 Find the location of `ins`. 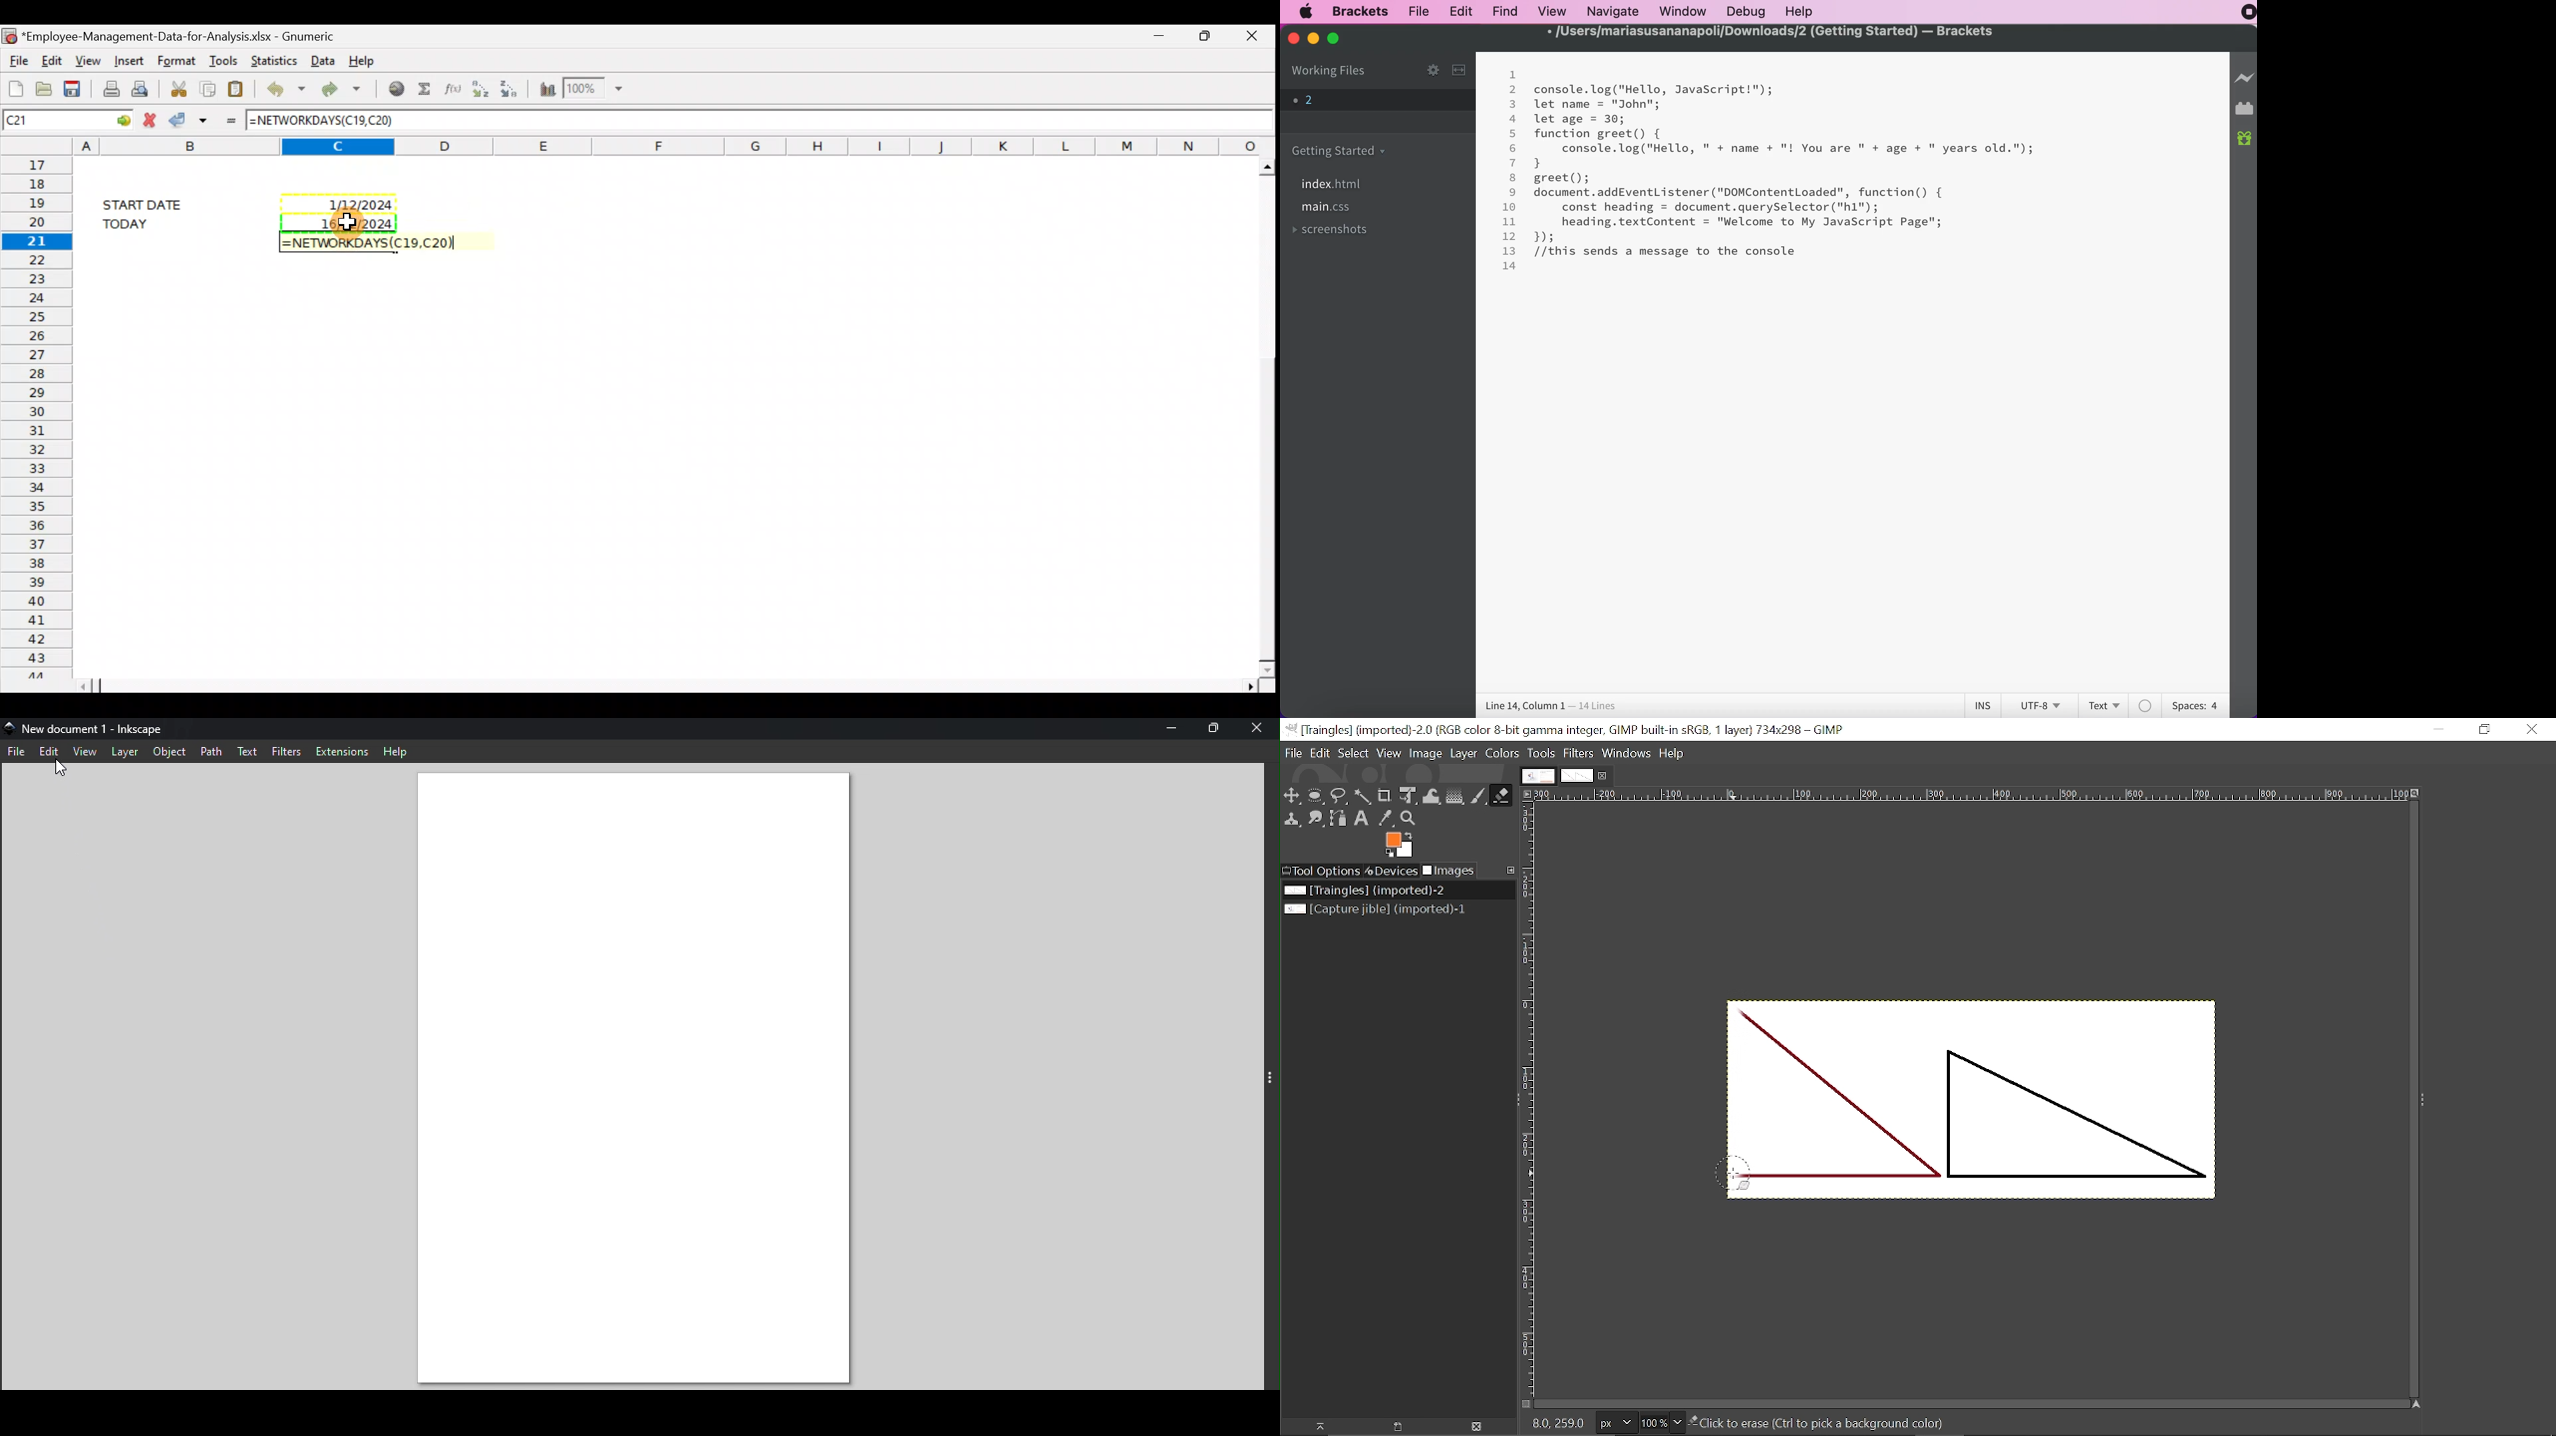

ins is located at coordinates (1981, 703).